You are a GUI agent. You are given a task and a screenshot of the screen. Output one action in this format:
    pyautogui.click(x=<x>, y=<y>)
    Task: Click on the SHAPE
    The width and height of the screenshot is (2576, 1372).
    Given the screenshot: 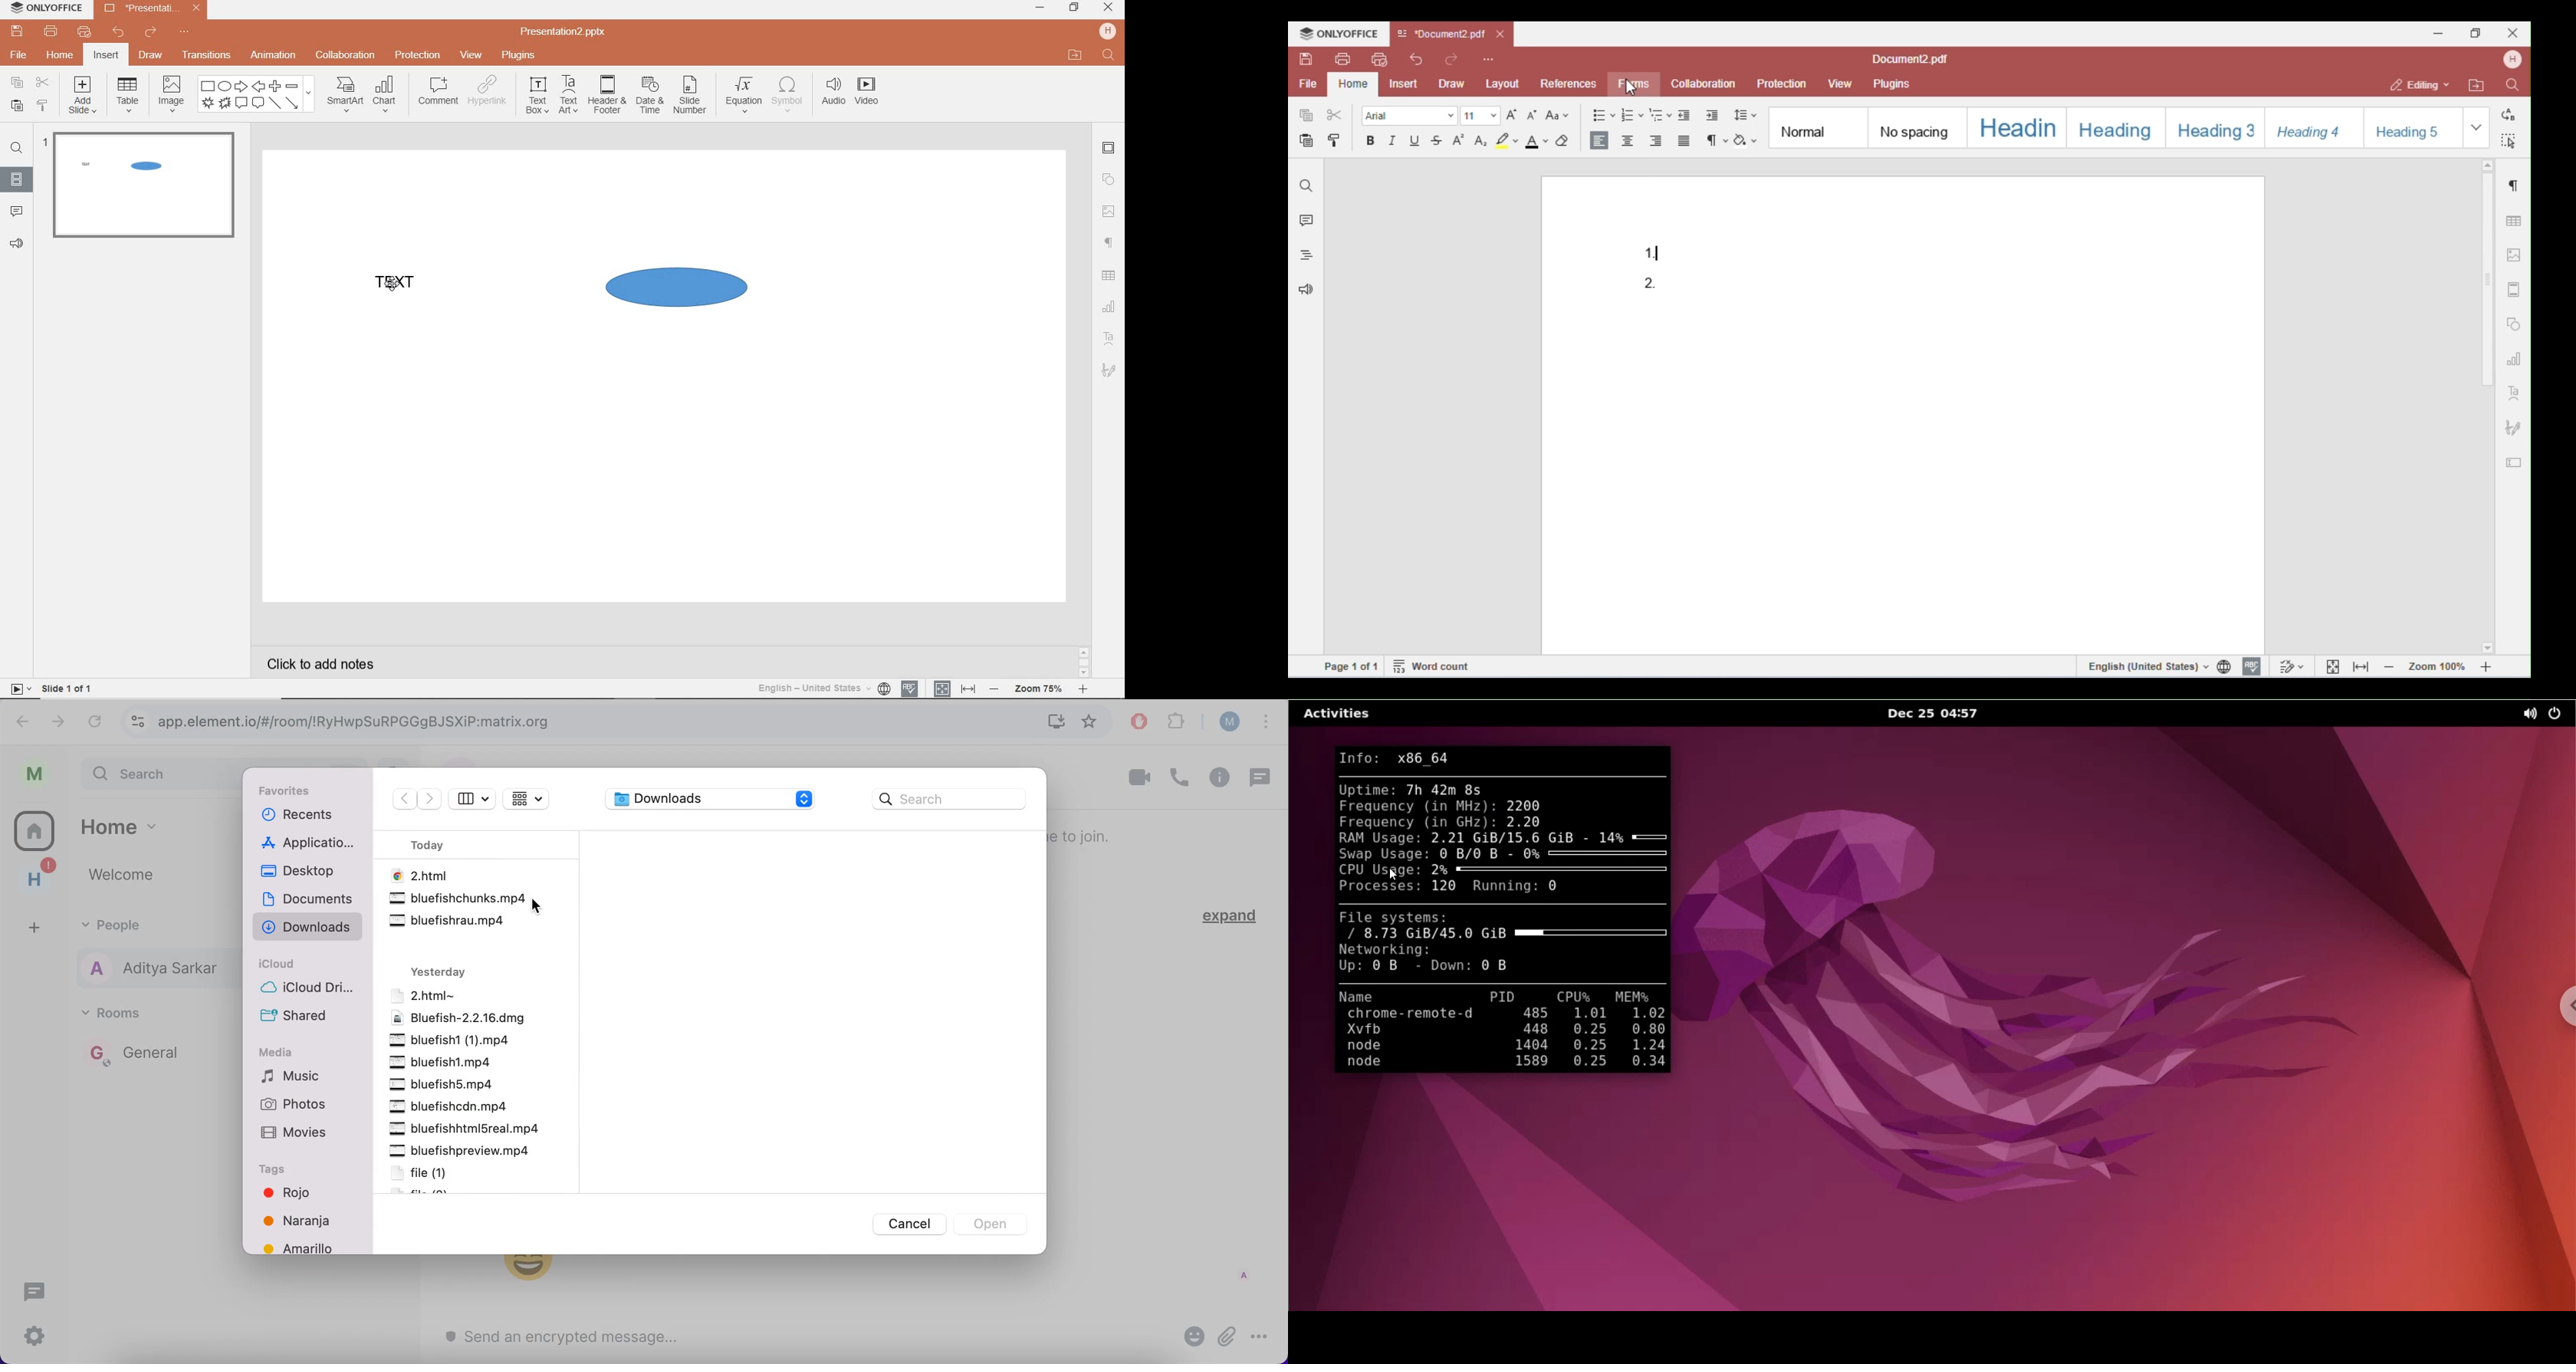 What is the action you would take?
    pyautogui.click(x=697, y=292)
    